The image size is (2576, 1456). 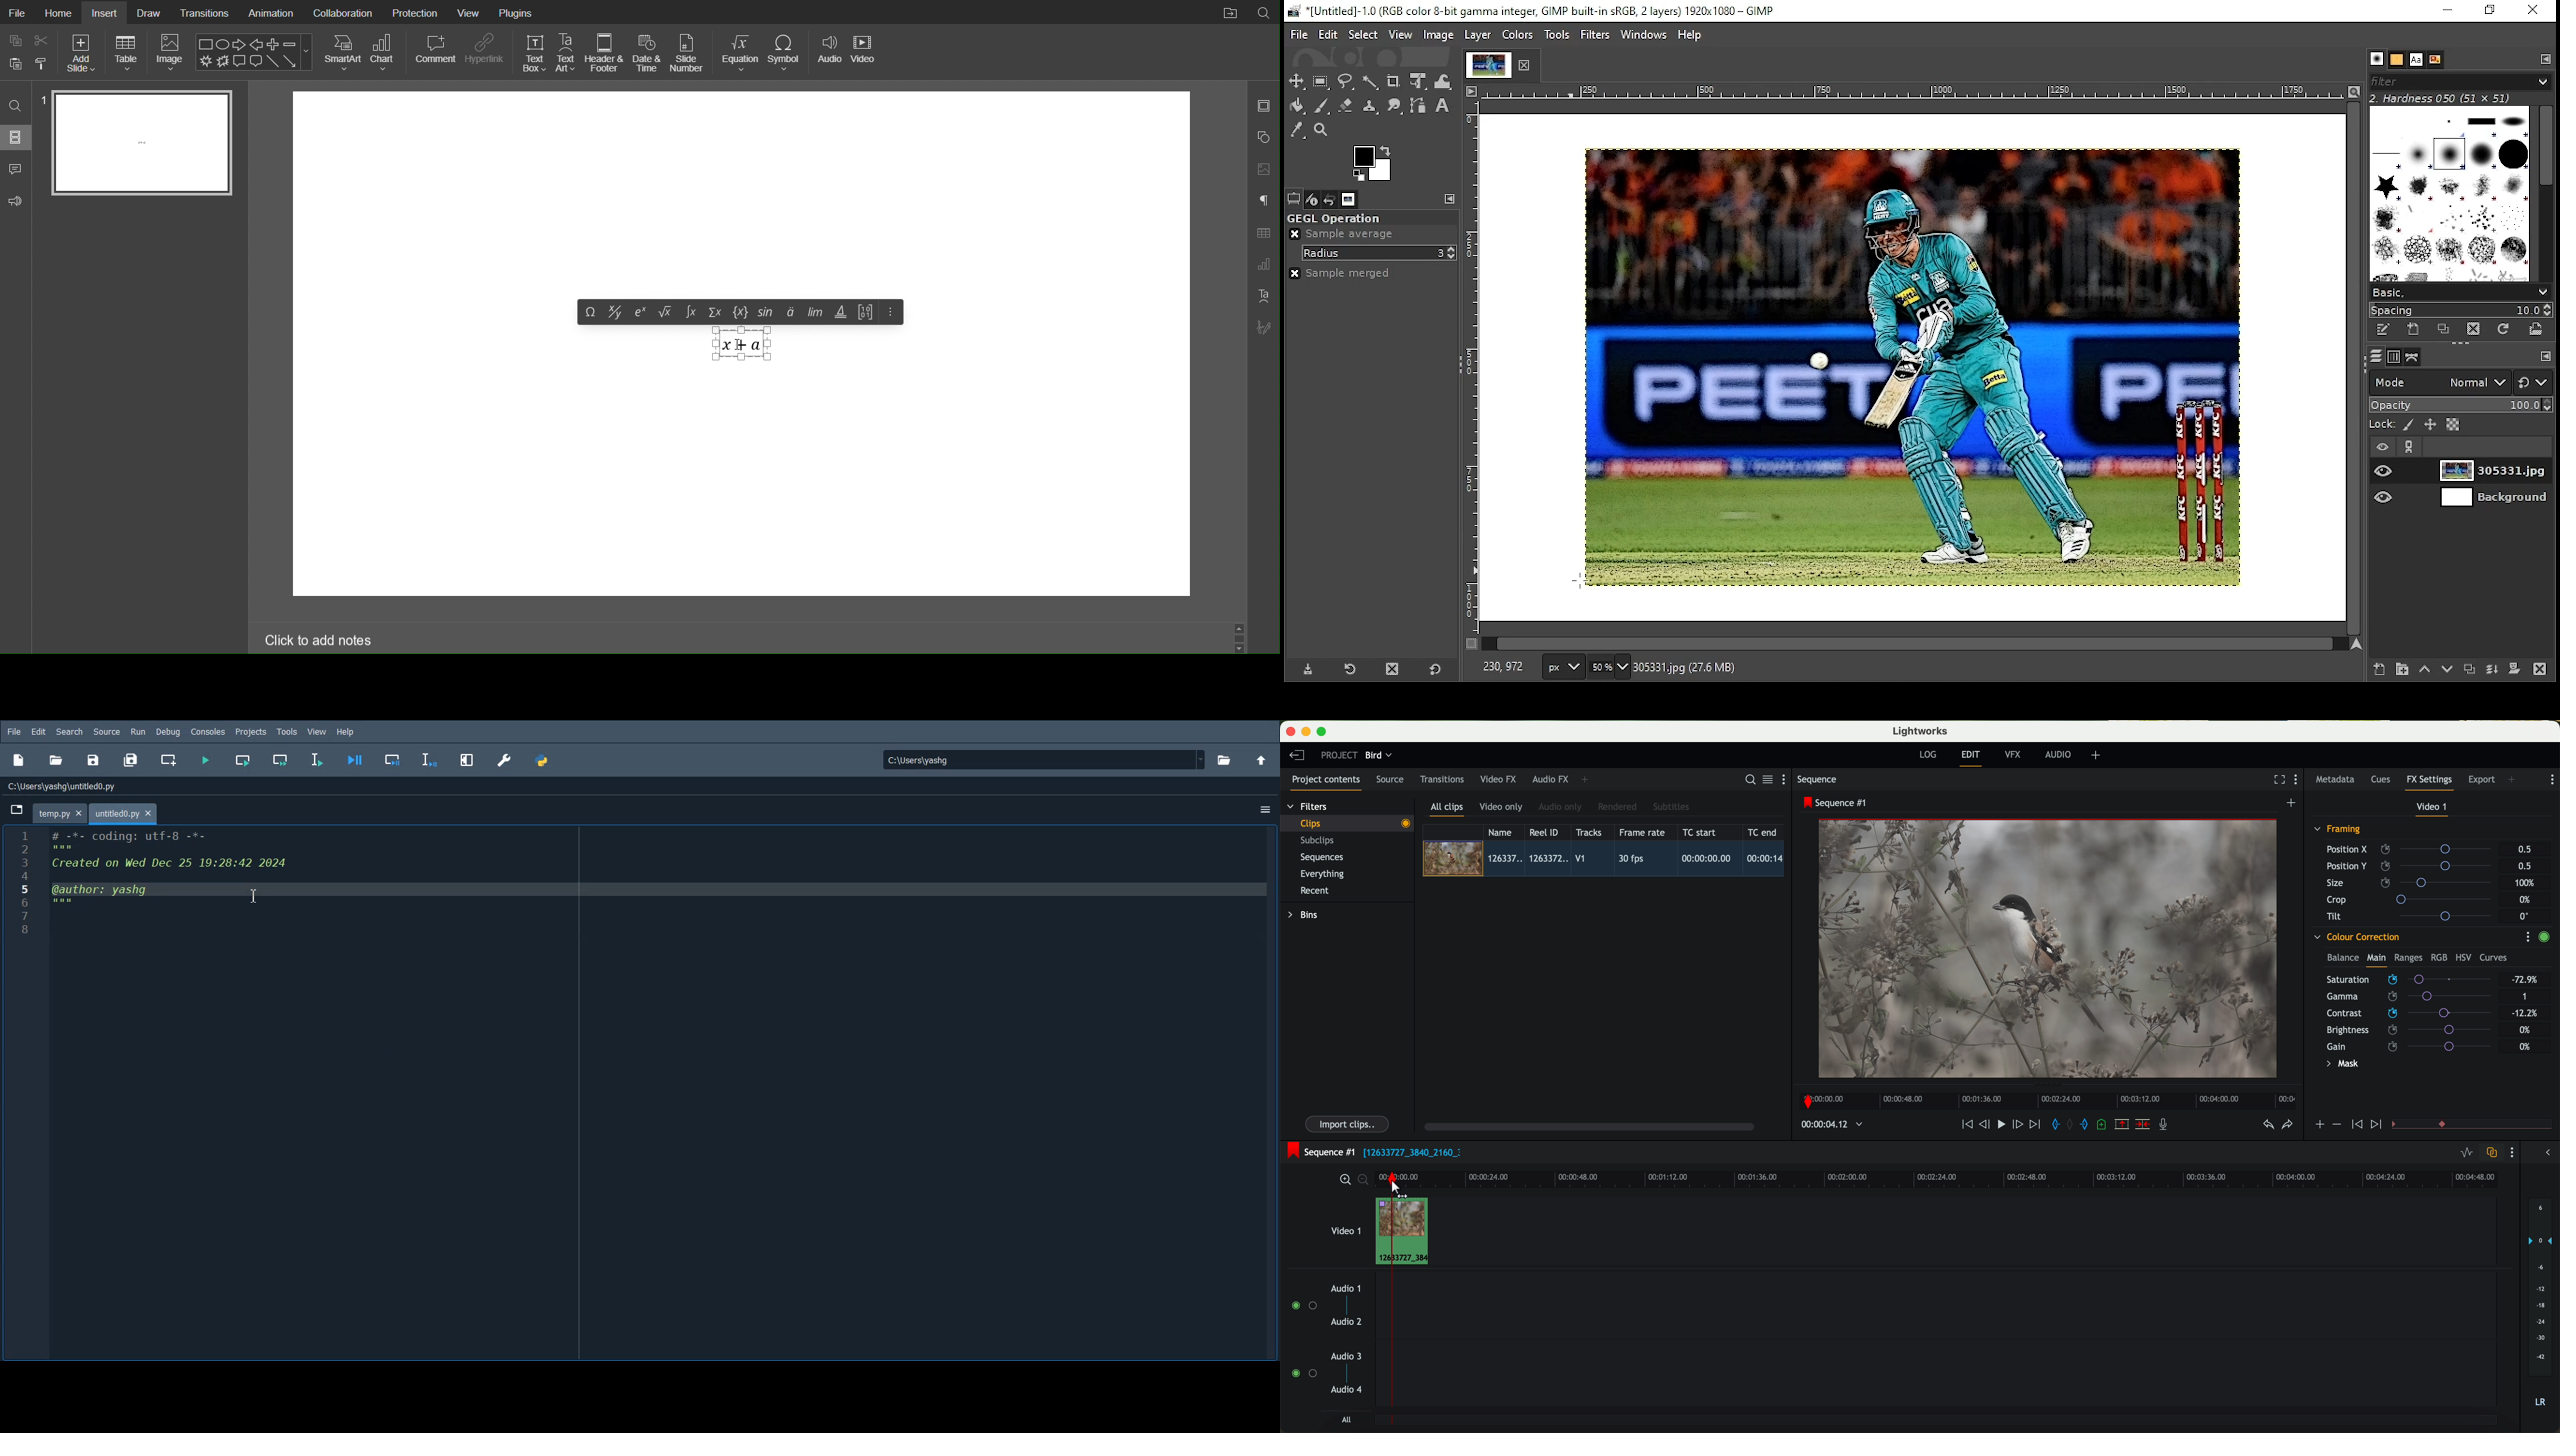 What do you see at coordinates (106, 12) in the screenshot?
I see `Insert` at bounding box center [106, 12].